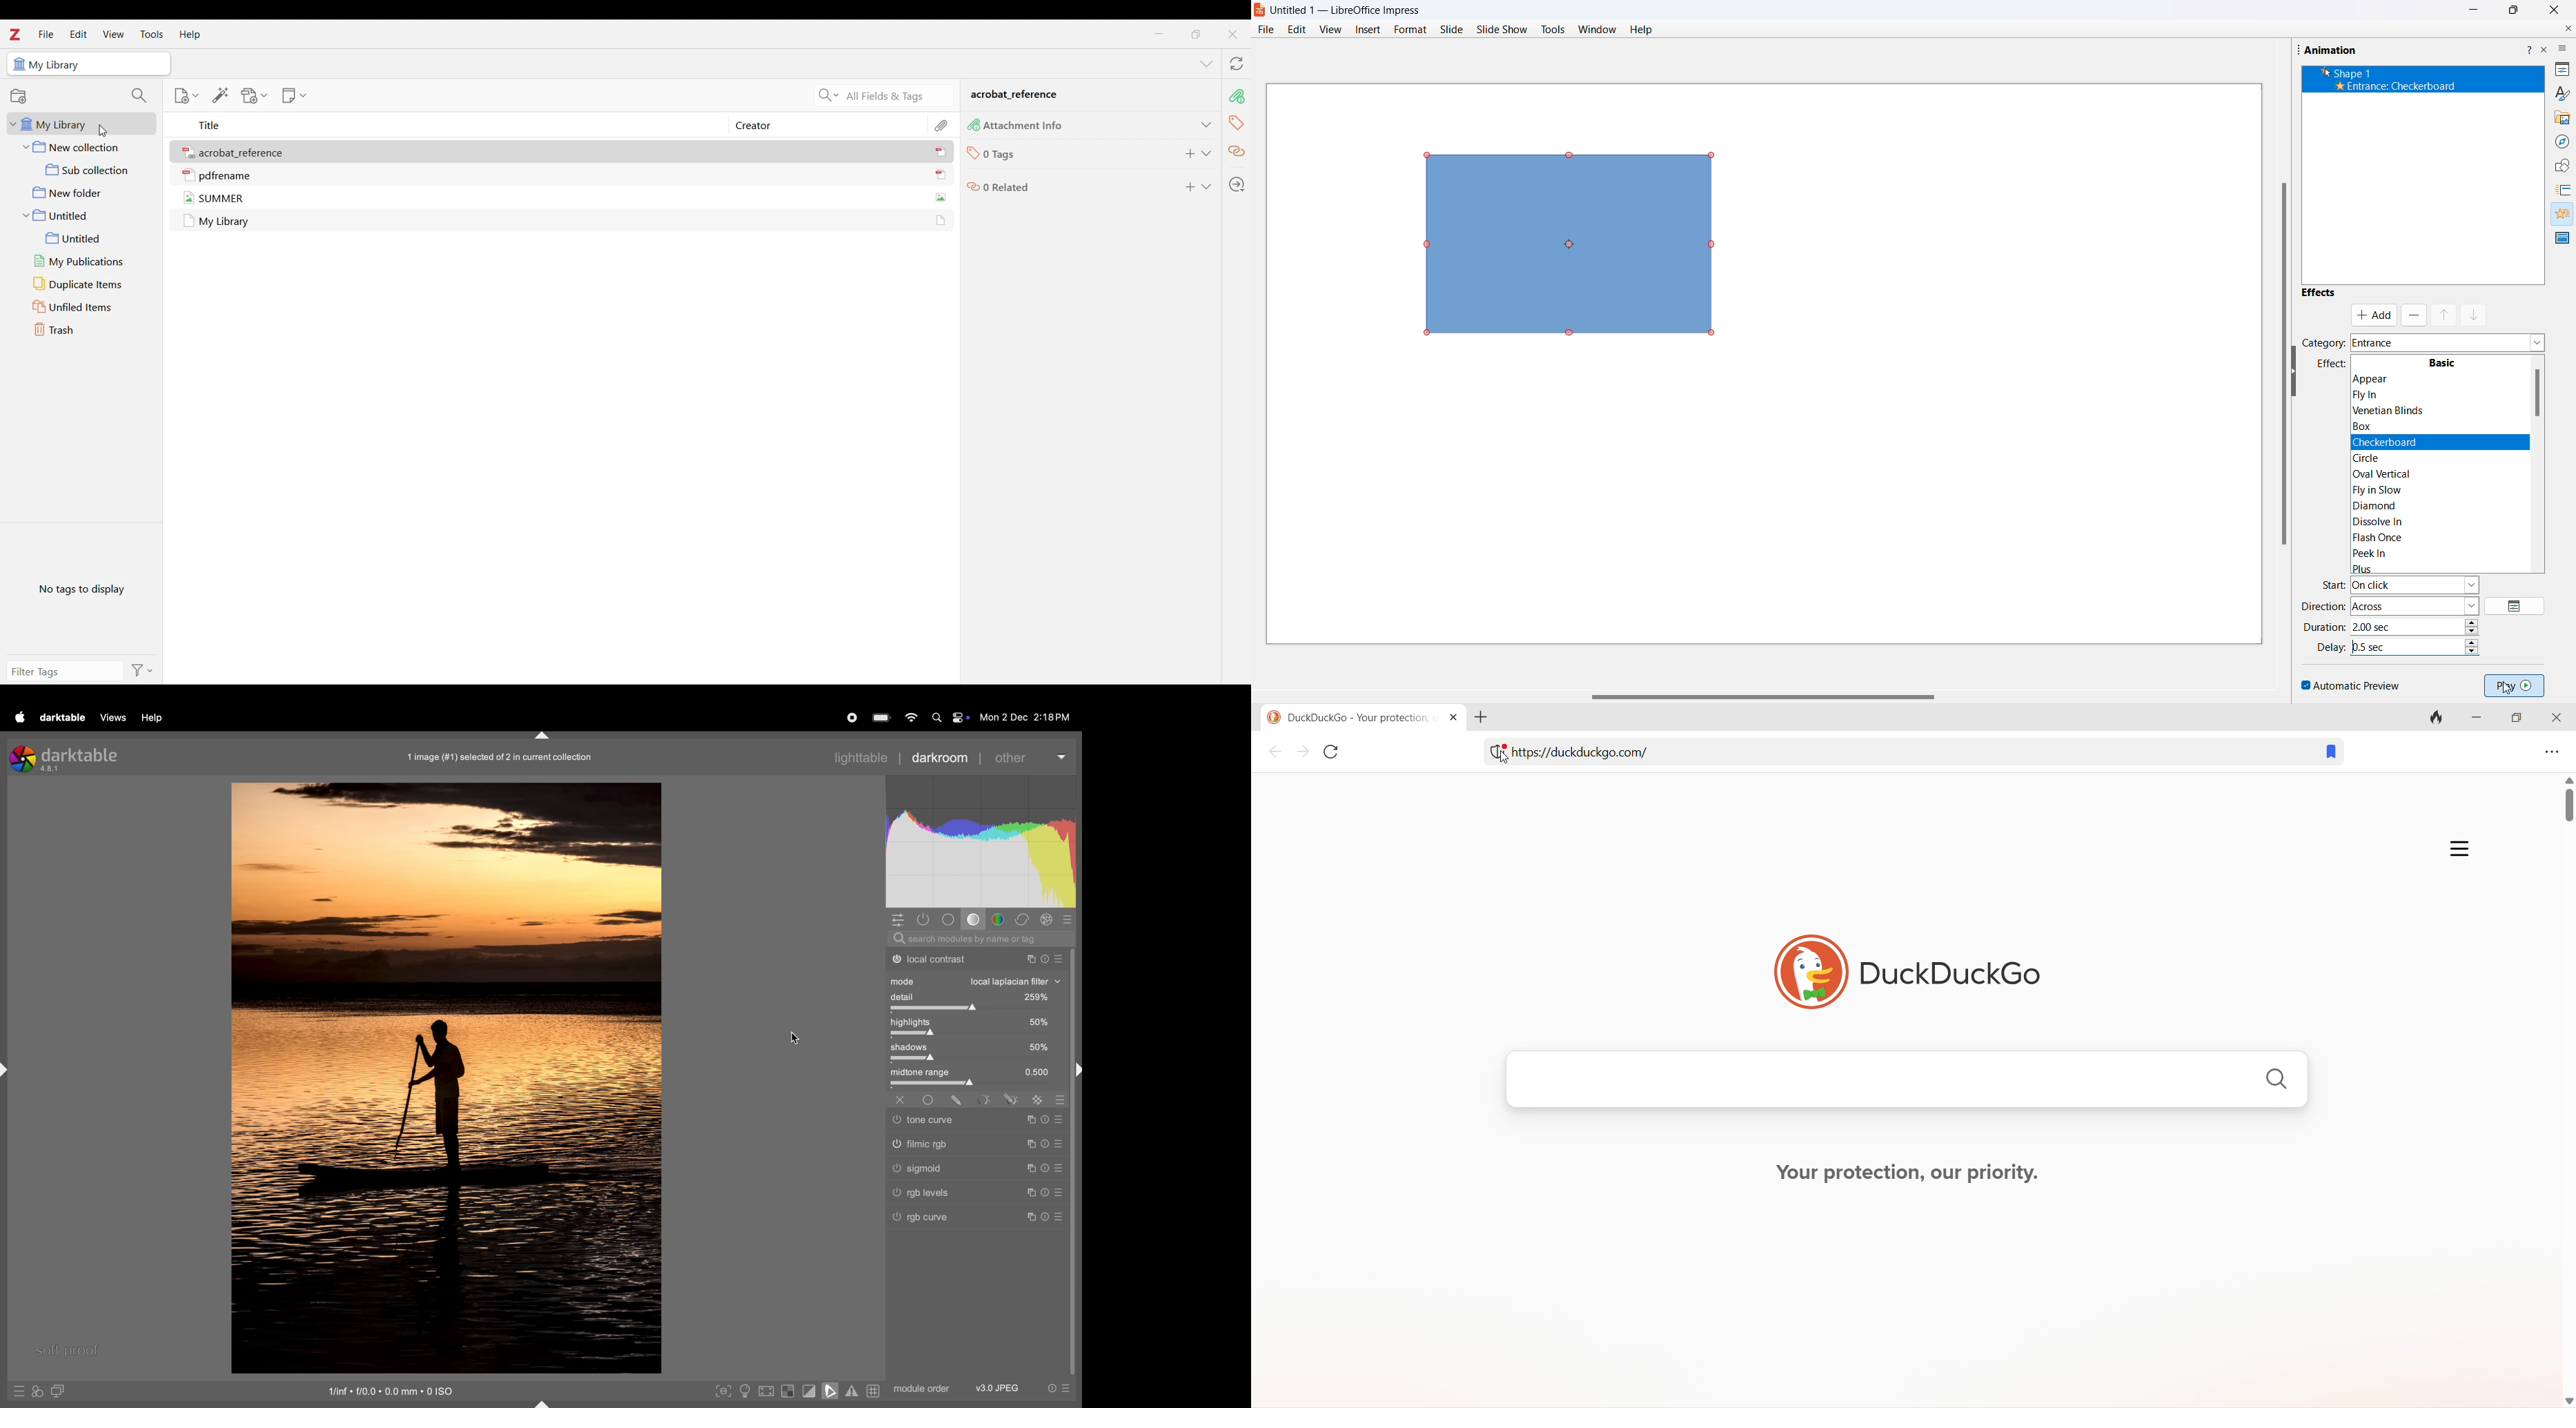 The width and height of the screenshot is (2576, 1428). I want to click on Creator column, so click(757, 125).